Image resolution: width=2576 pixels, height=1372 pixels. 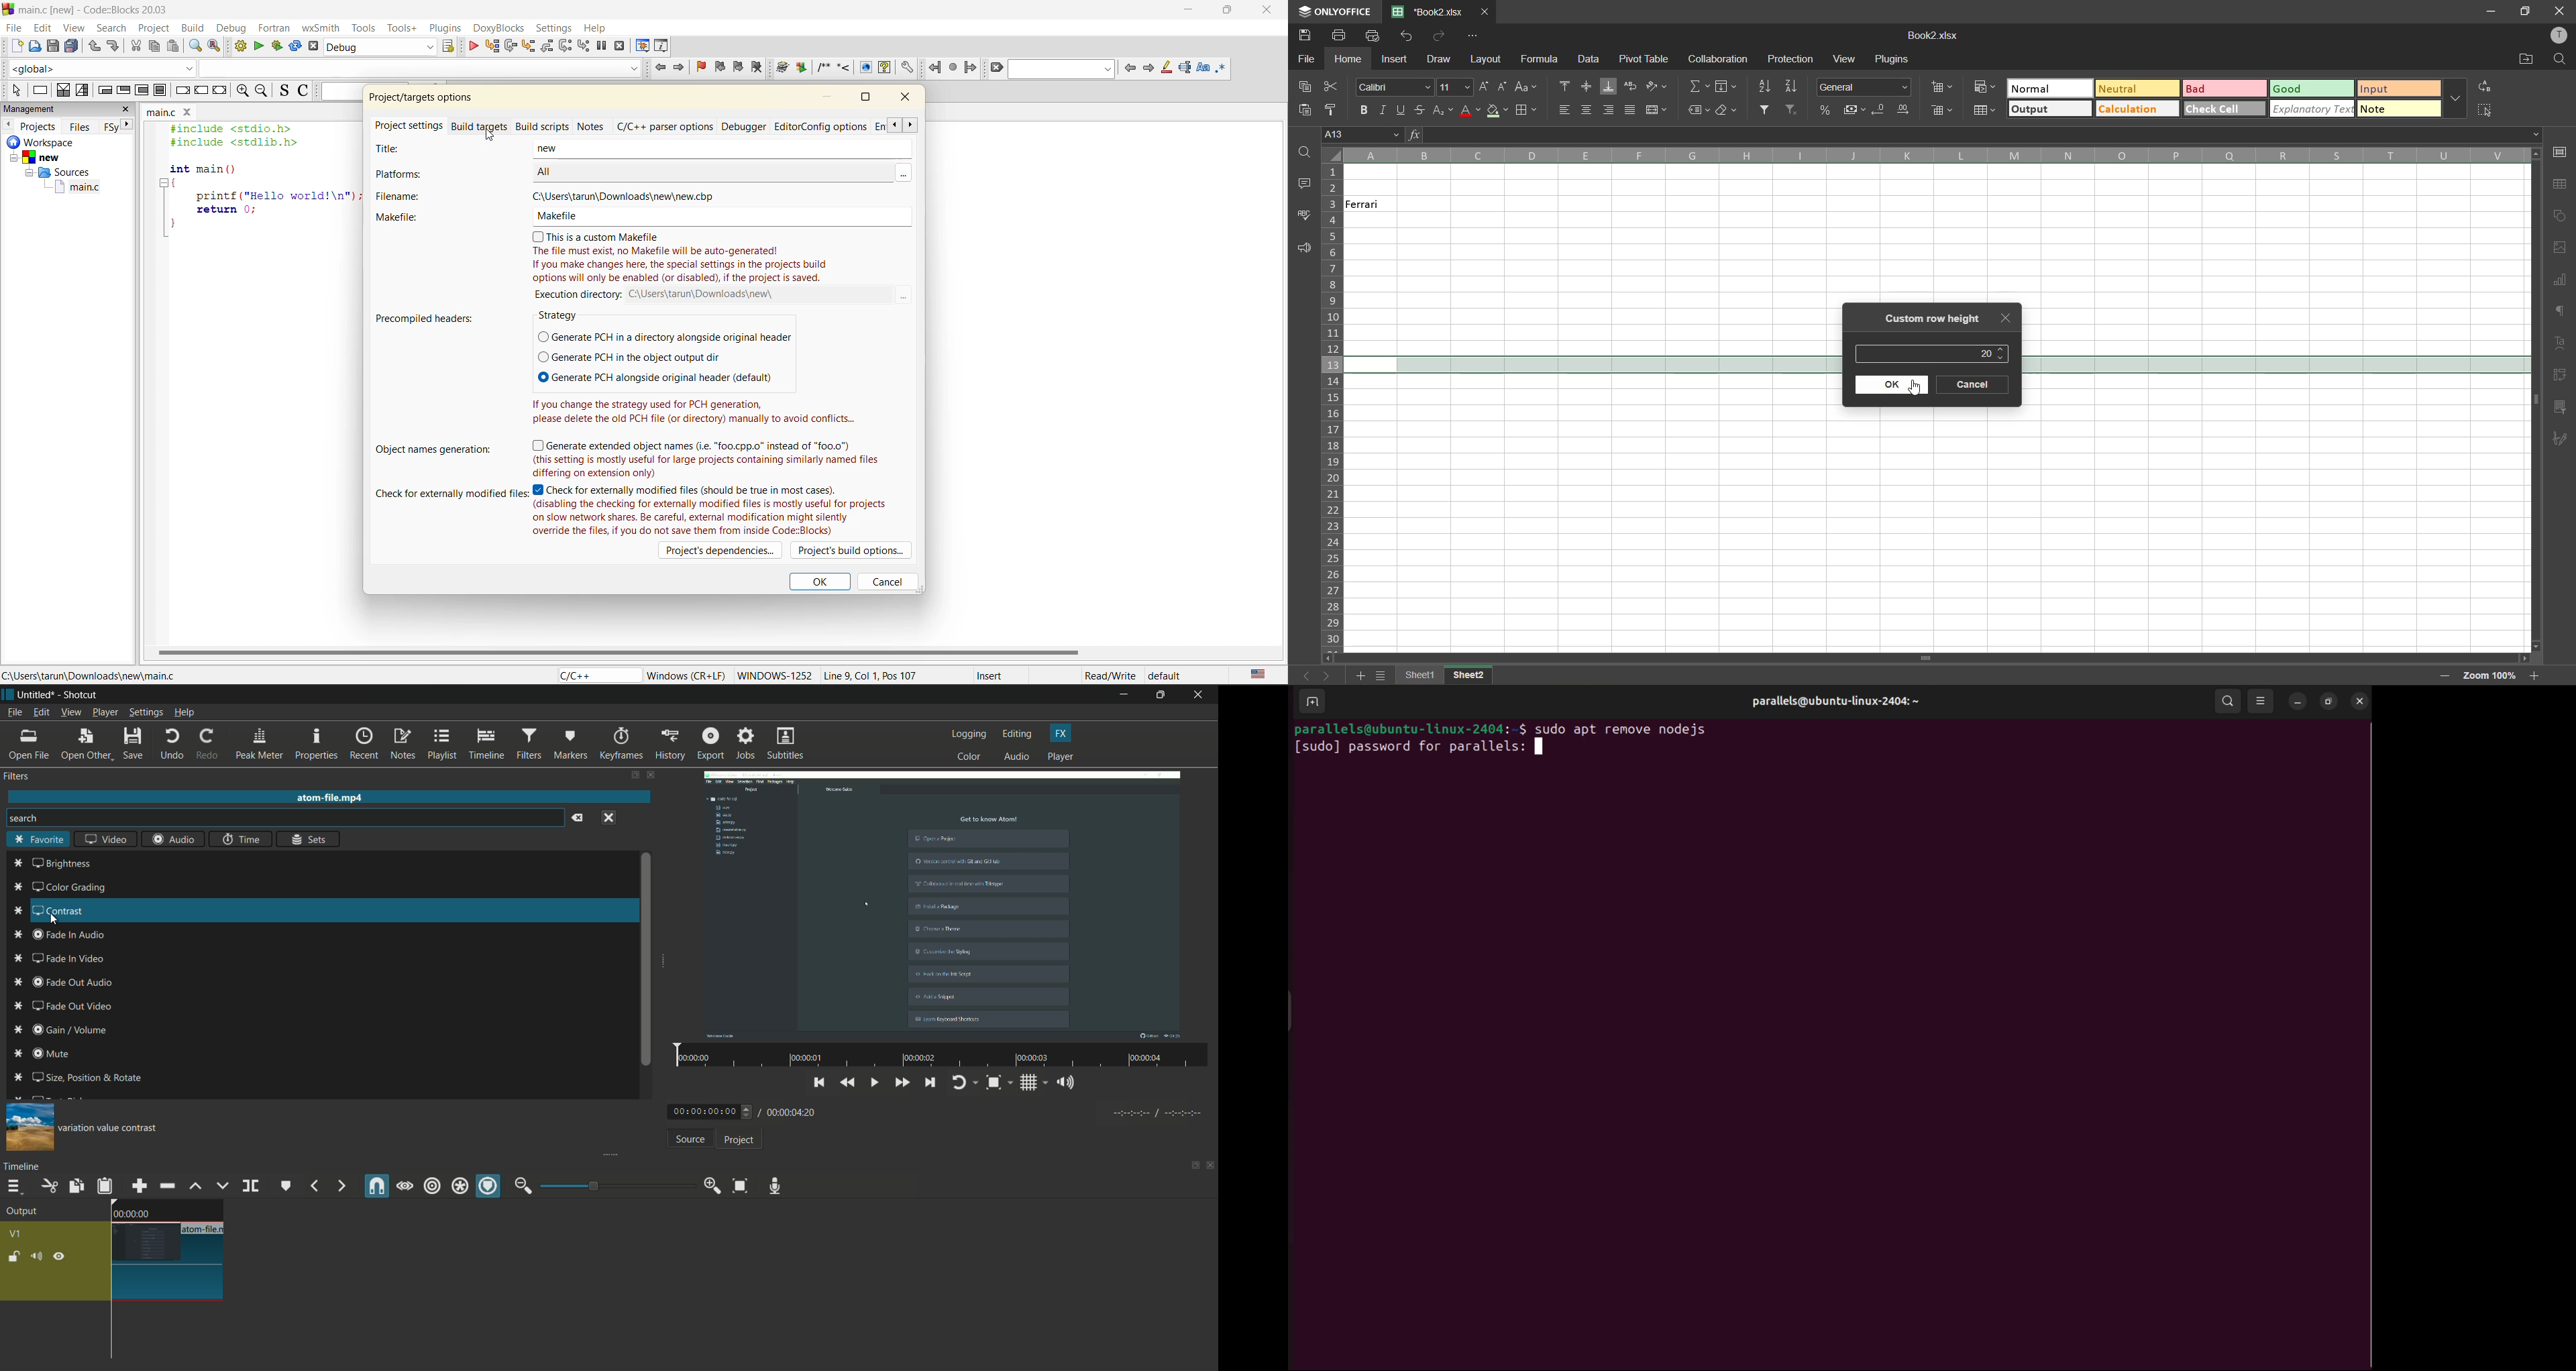 I want to click on wxsmith, so click(x=319, y=30).